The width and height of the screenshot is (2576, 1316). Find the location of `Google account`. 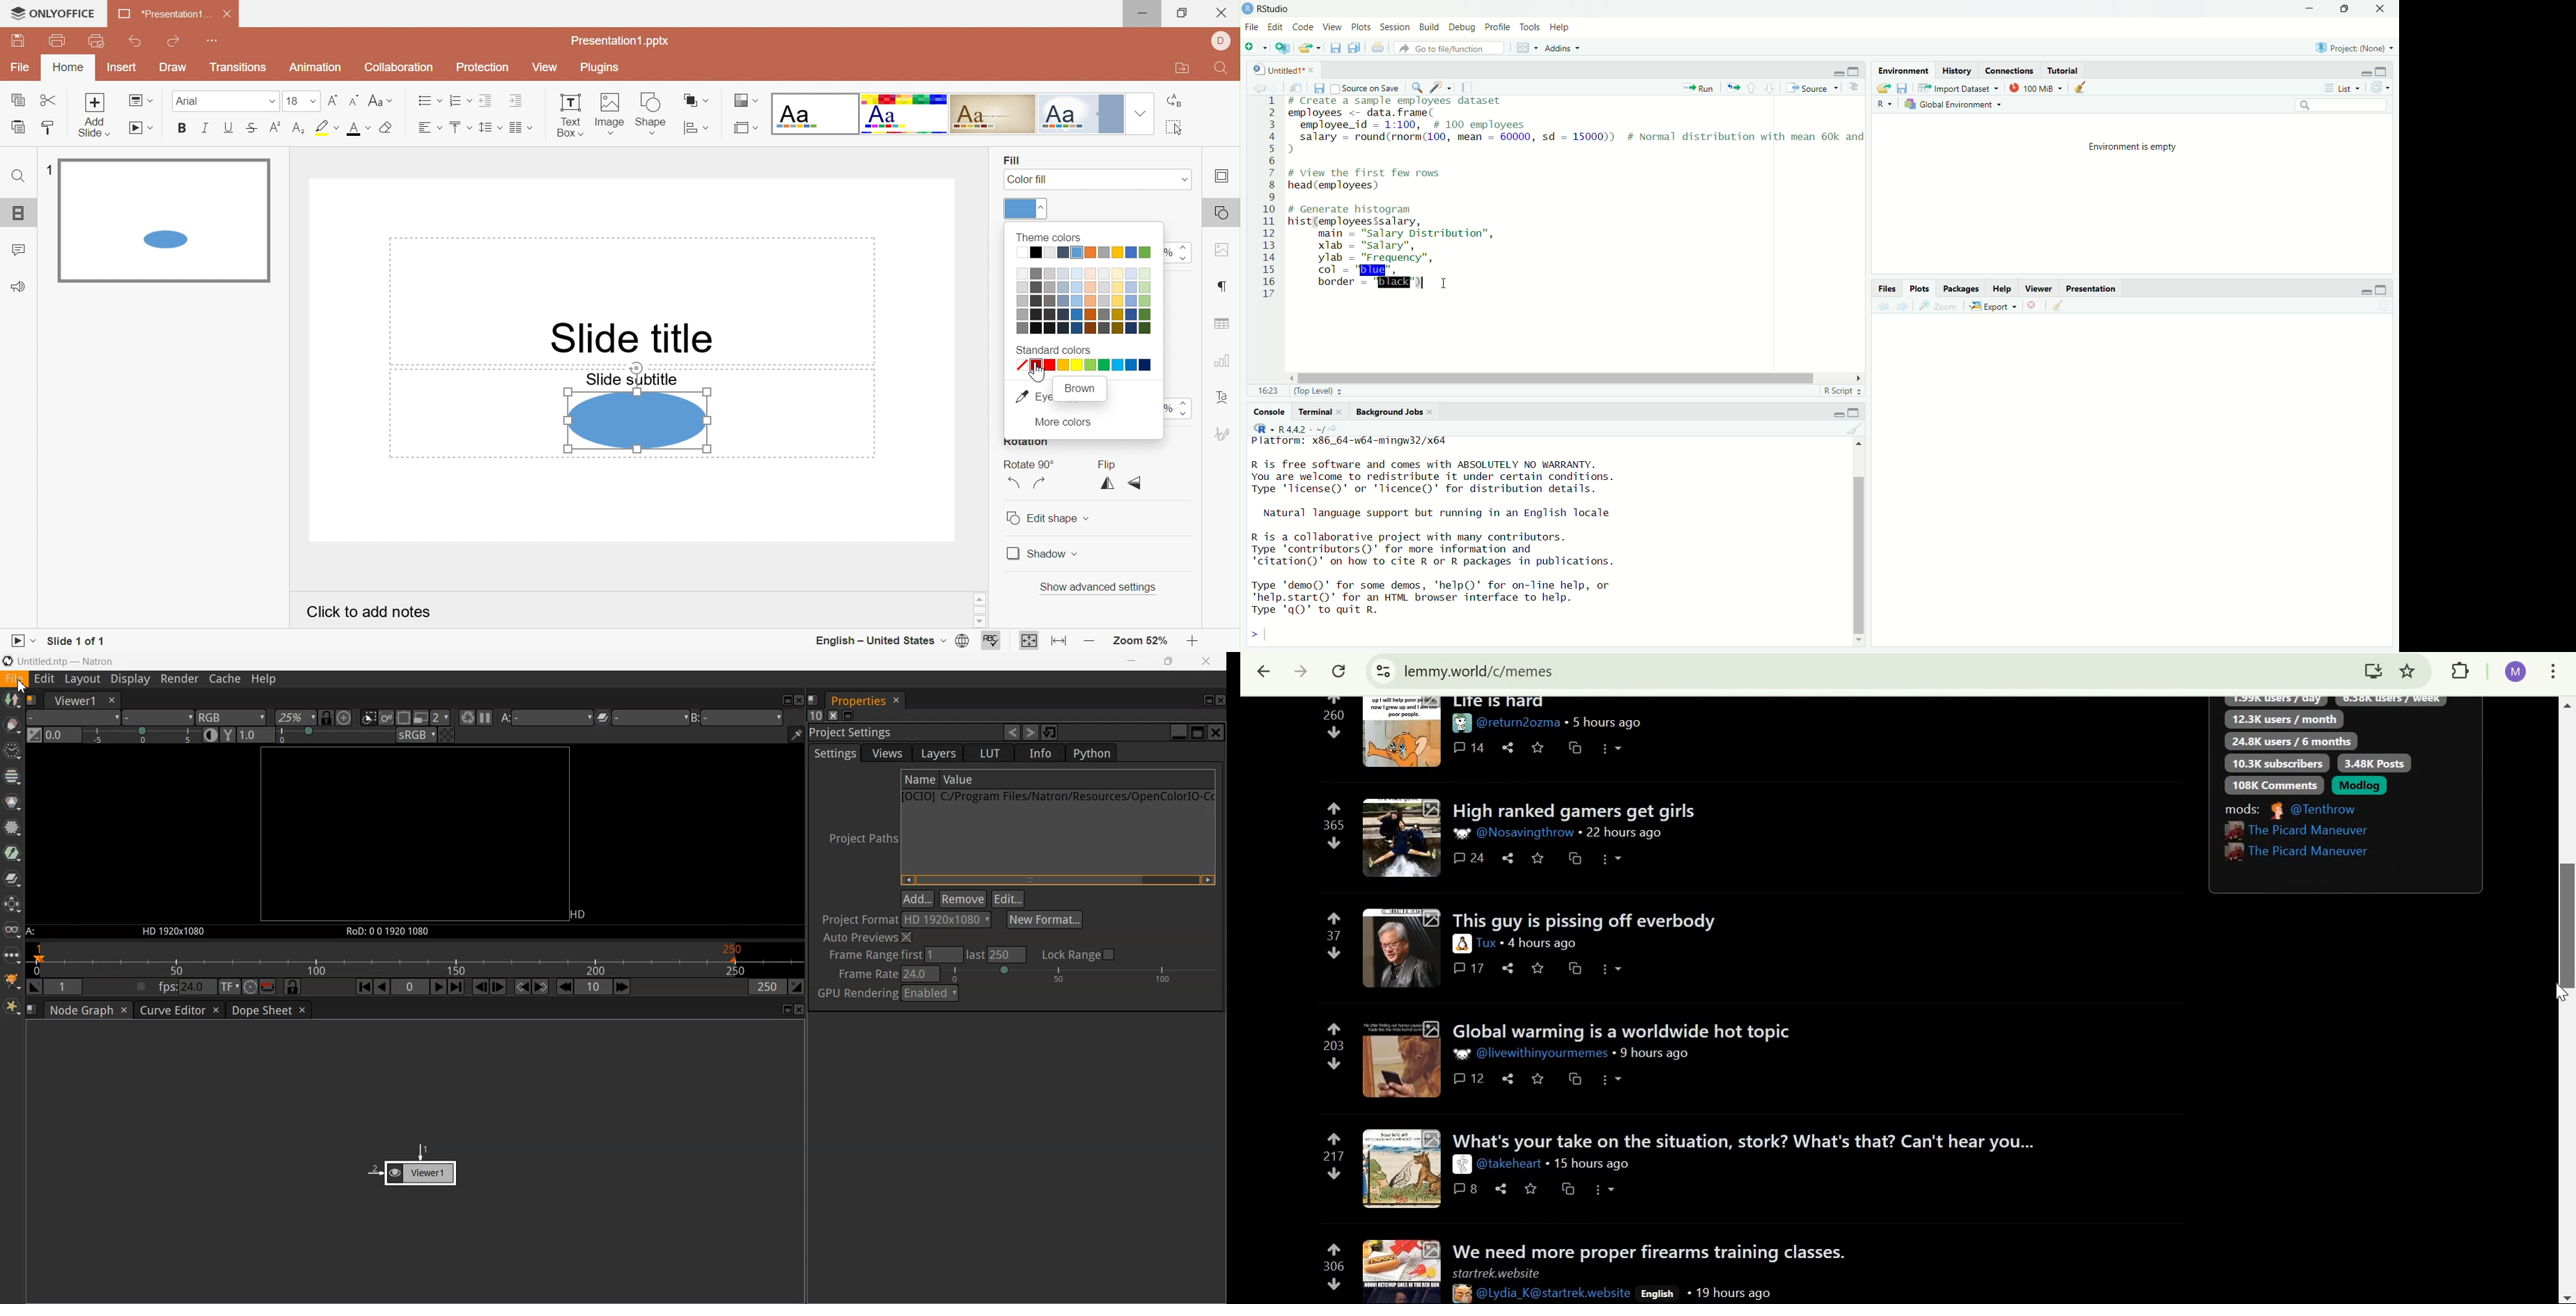

Google account is located at coordinates (2515, 672).